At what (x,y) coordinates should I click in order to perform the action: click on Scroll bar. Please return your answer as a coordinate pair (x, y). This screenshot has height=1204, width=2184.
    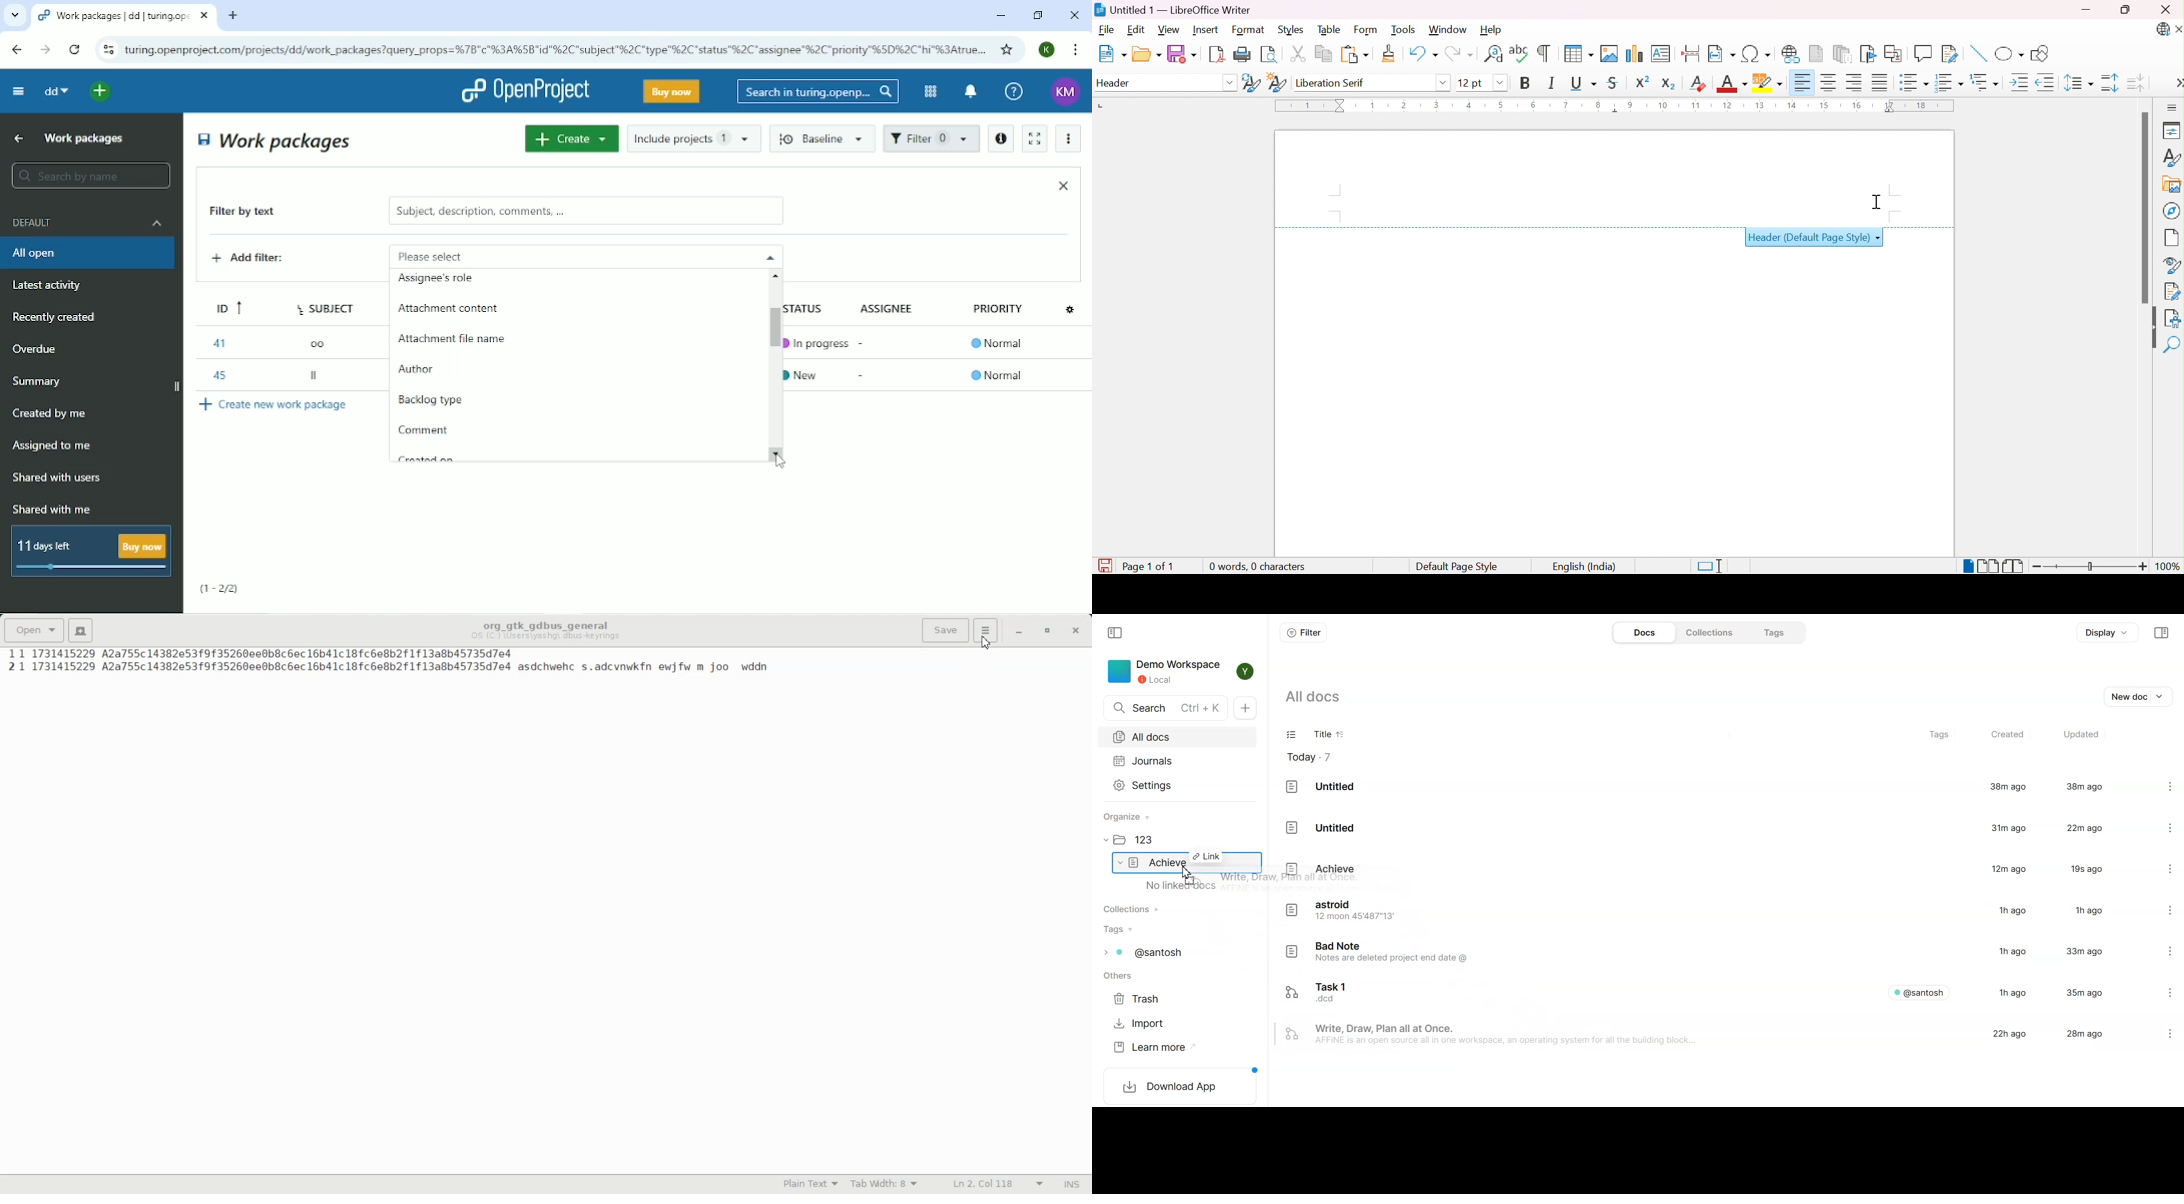
    Looking at the image, I should click on (2145, 207).